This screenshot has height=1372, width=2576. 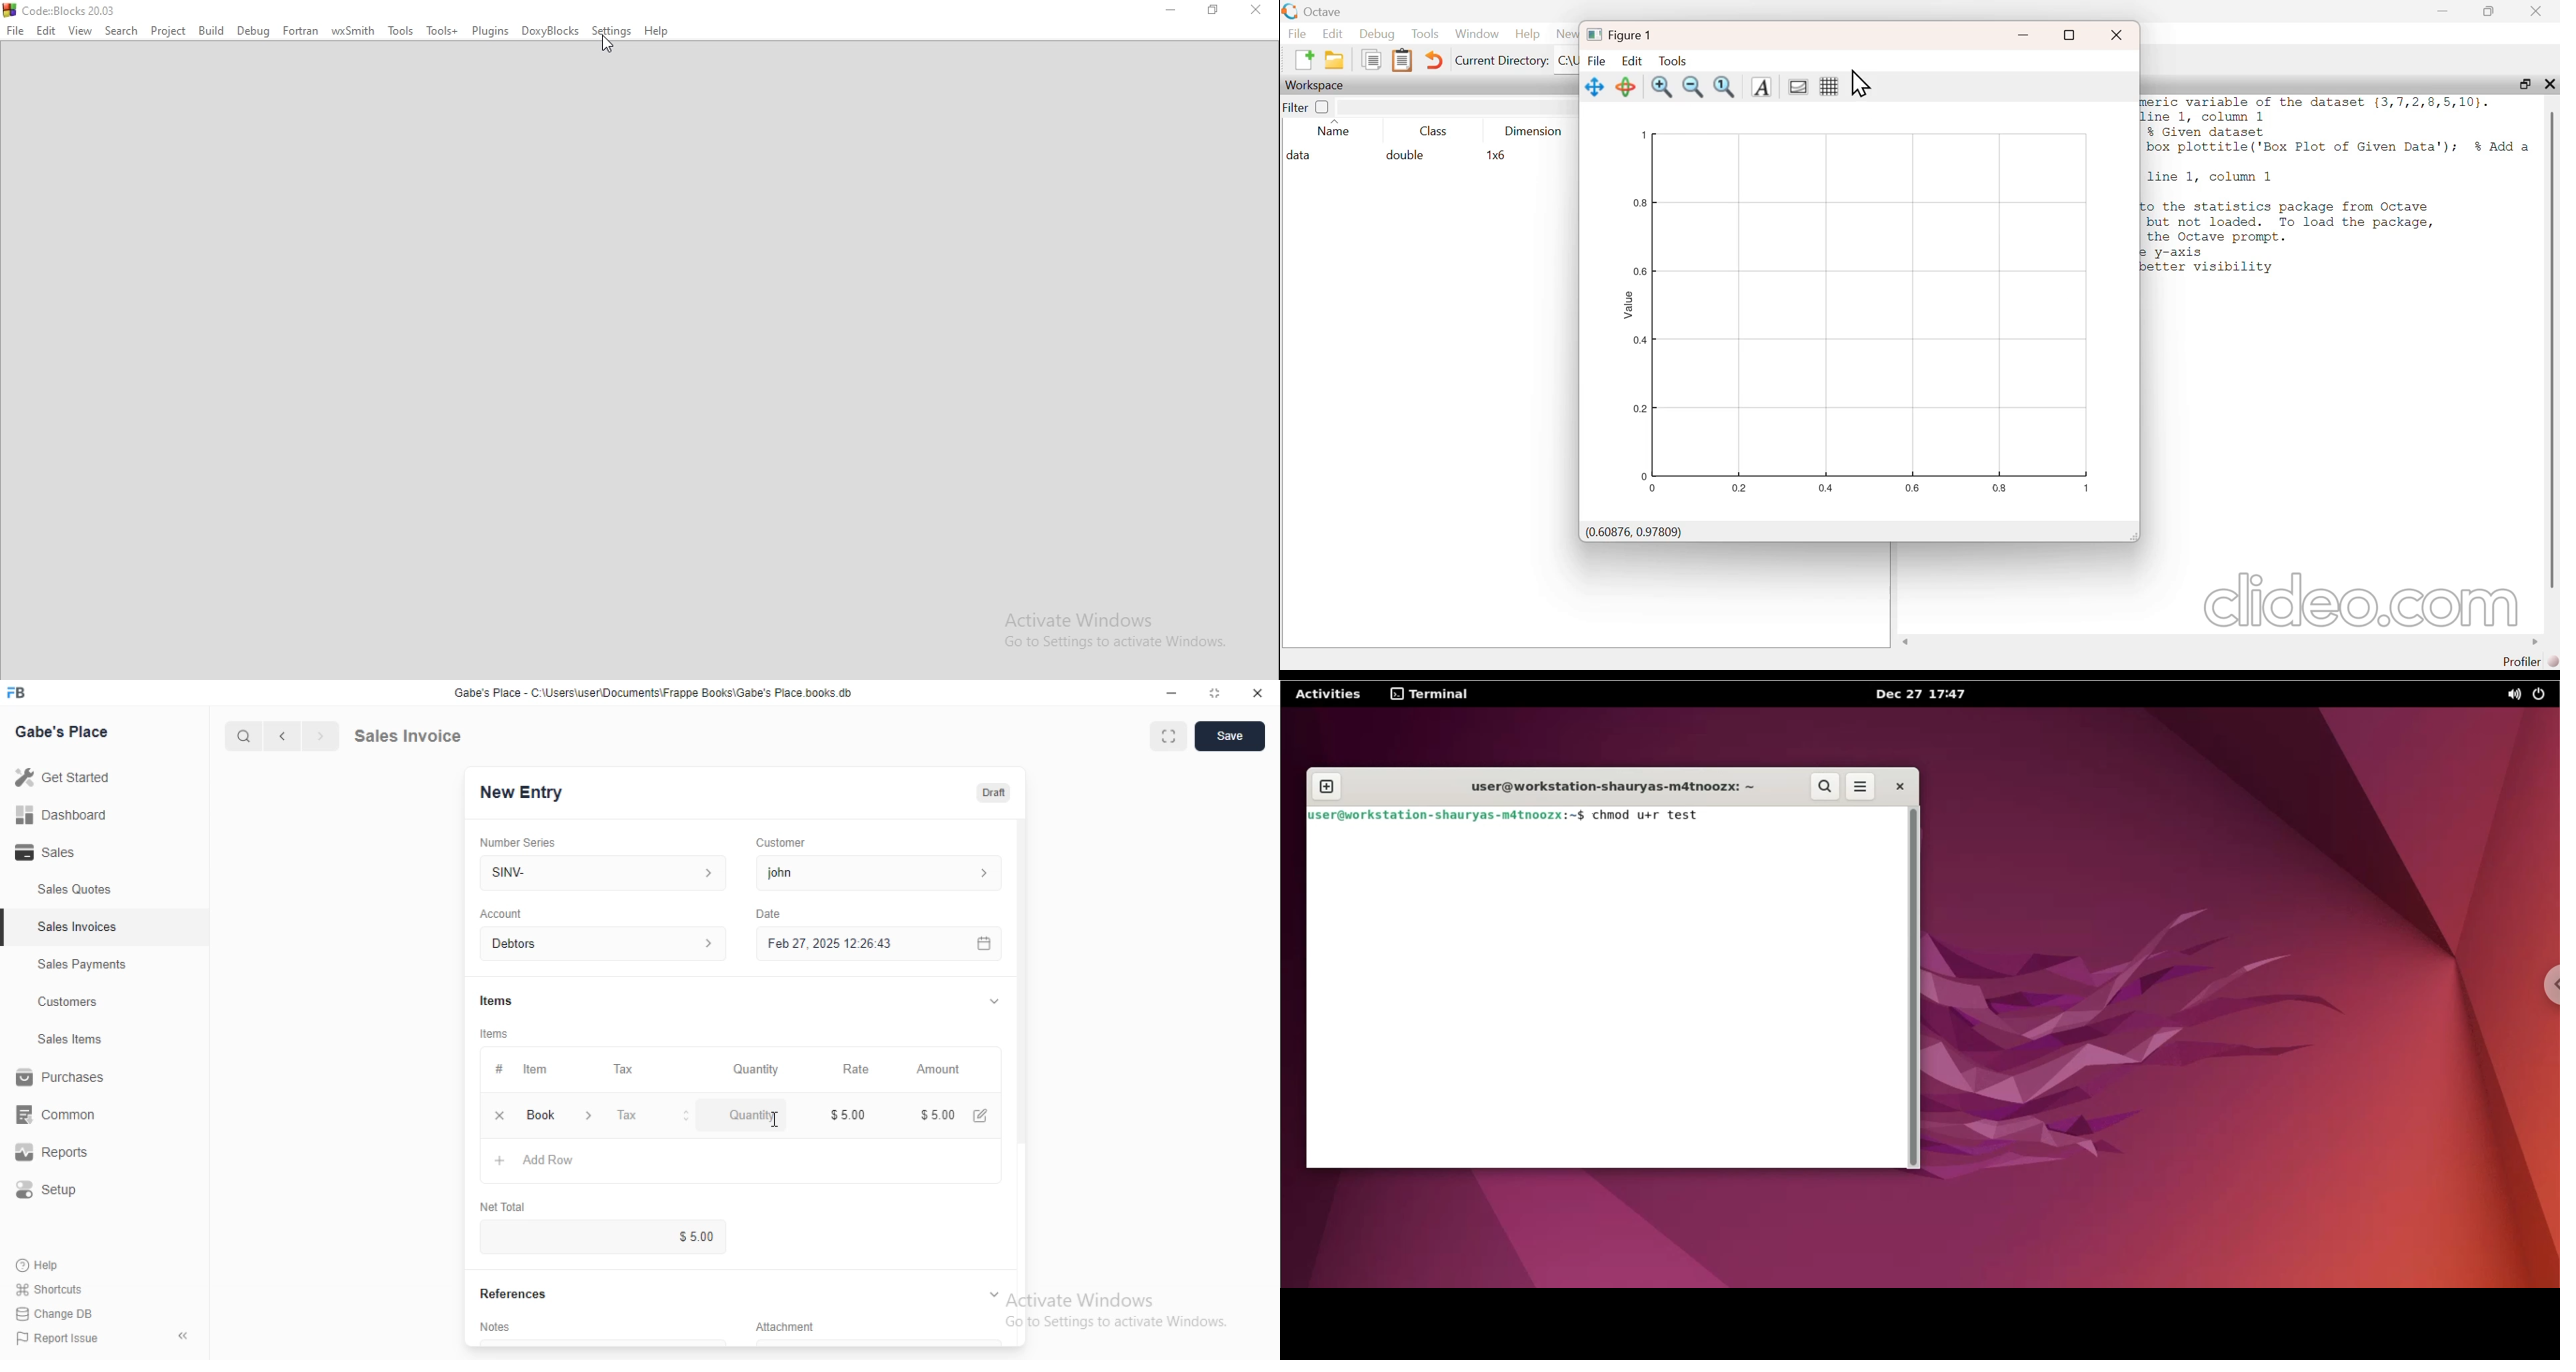 I want to click on Expand, so click(x=993, y=1292).